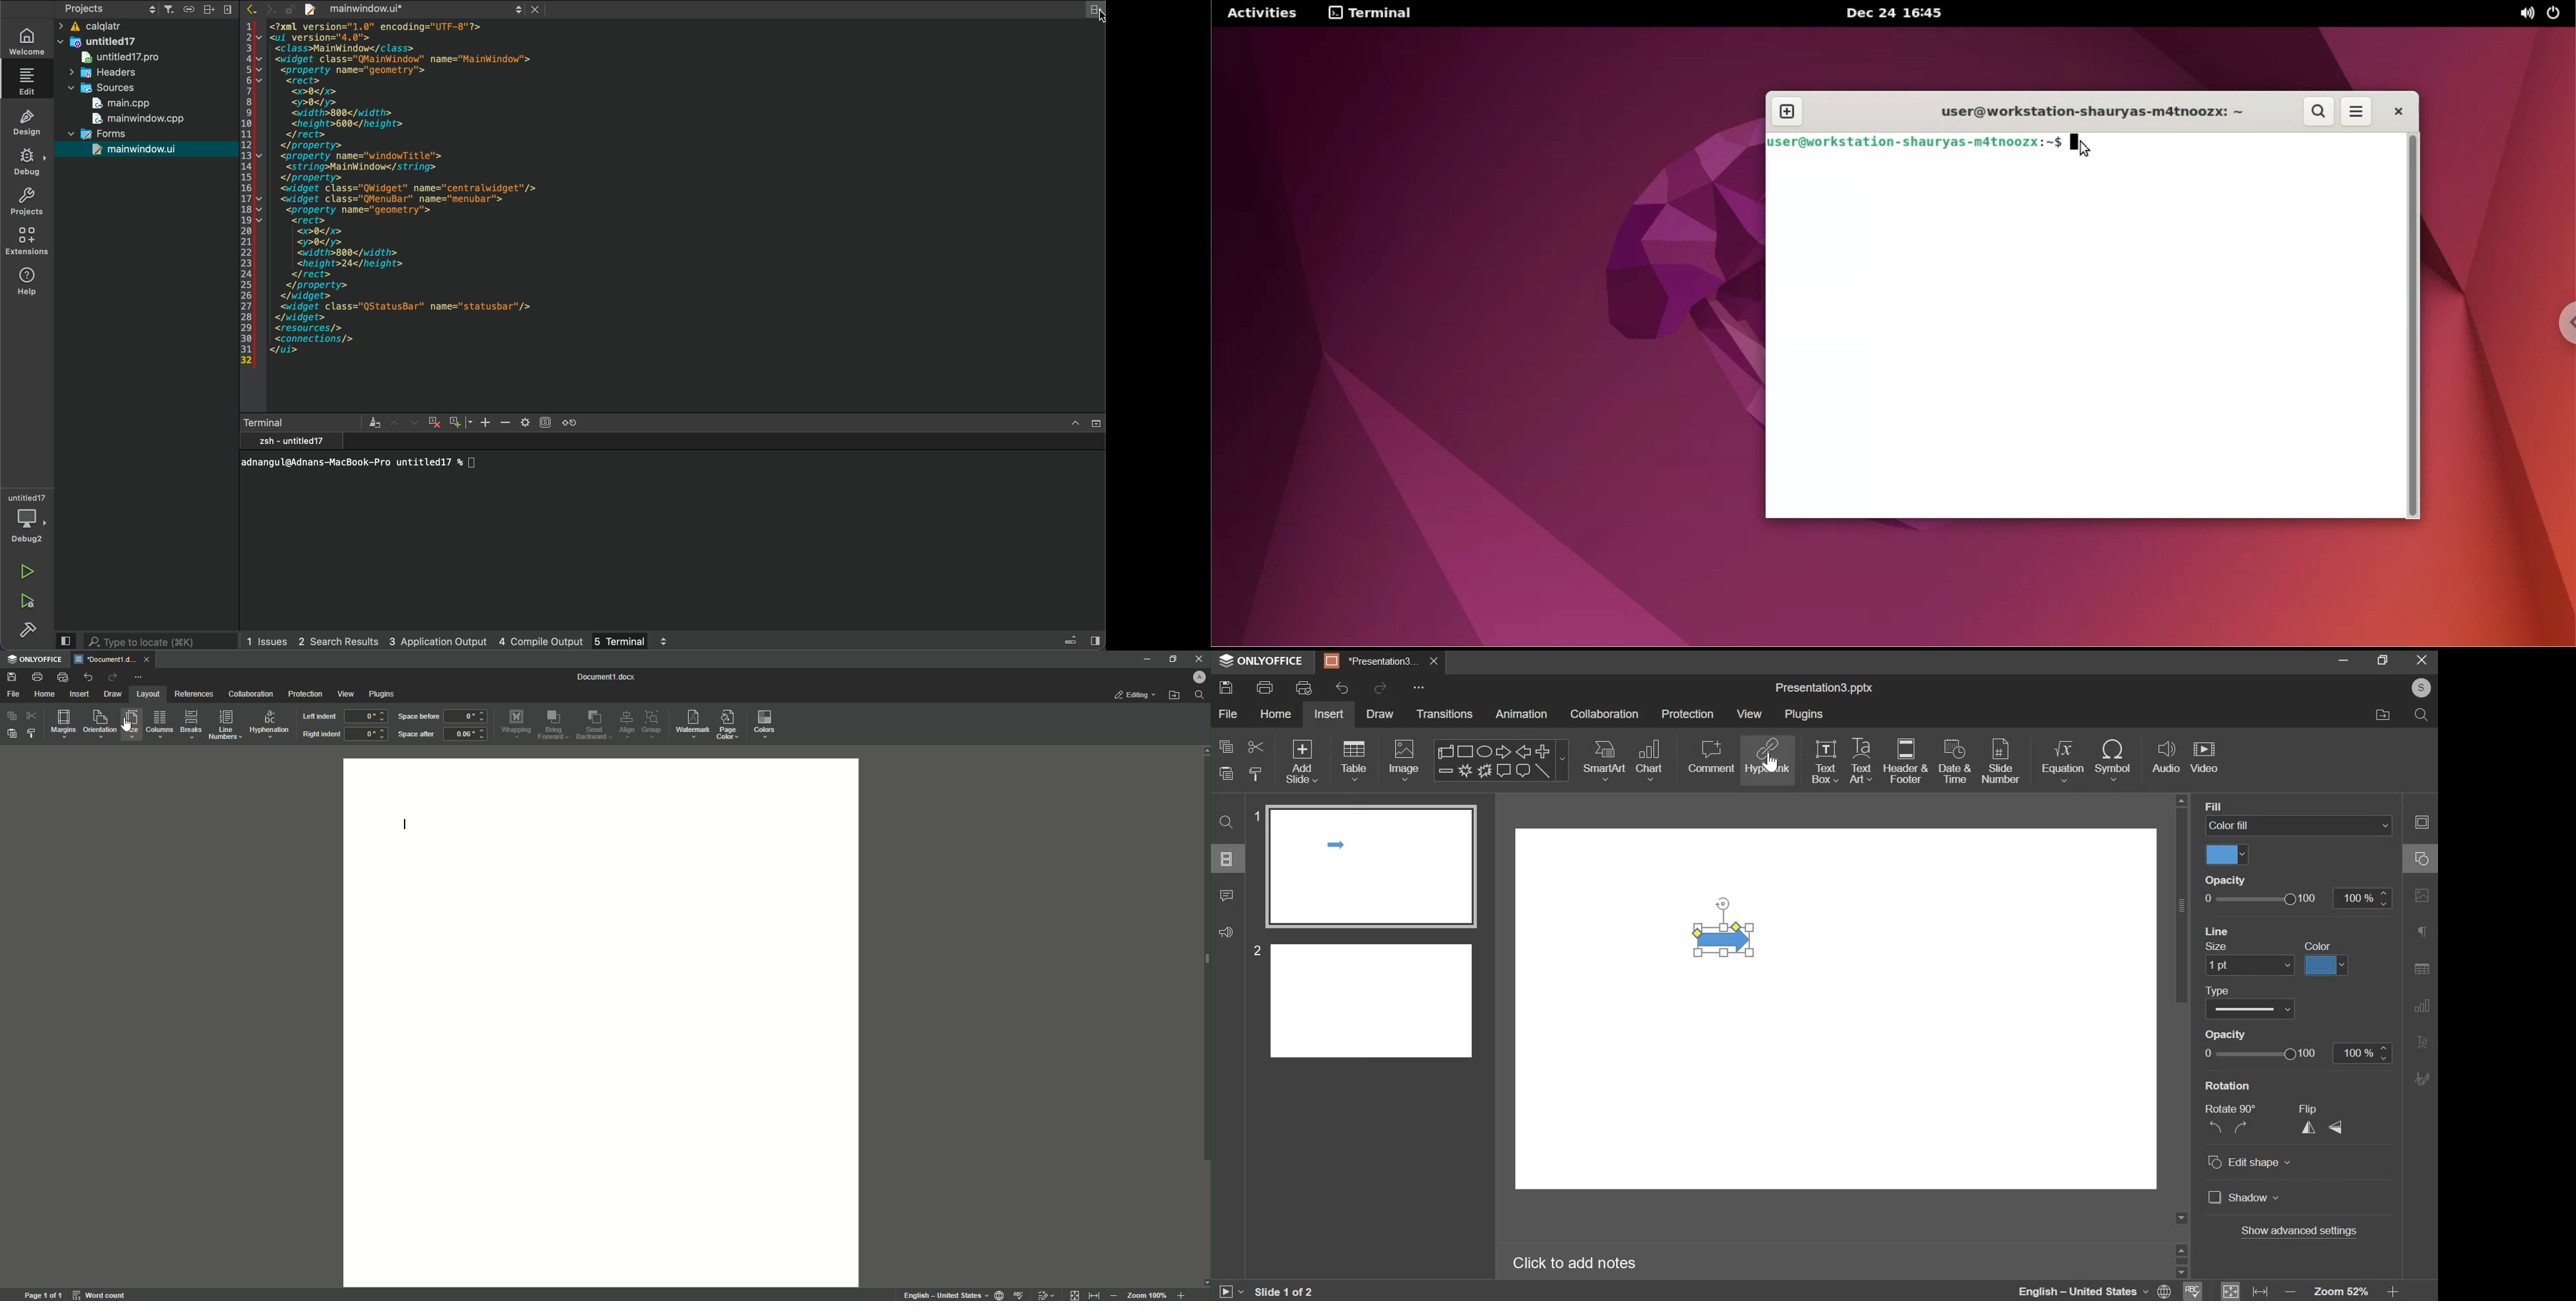 The width and height of the screenshot is (2576, 1316). Describe the element at coordinates (1071, 641) in the screenshot. I see `toggle progress details` at that location.